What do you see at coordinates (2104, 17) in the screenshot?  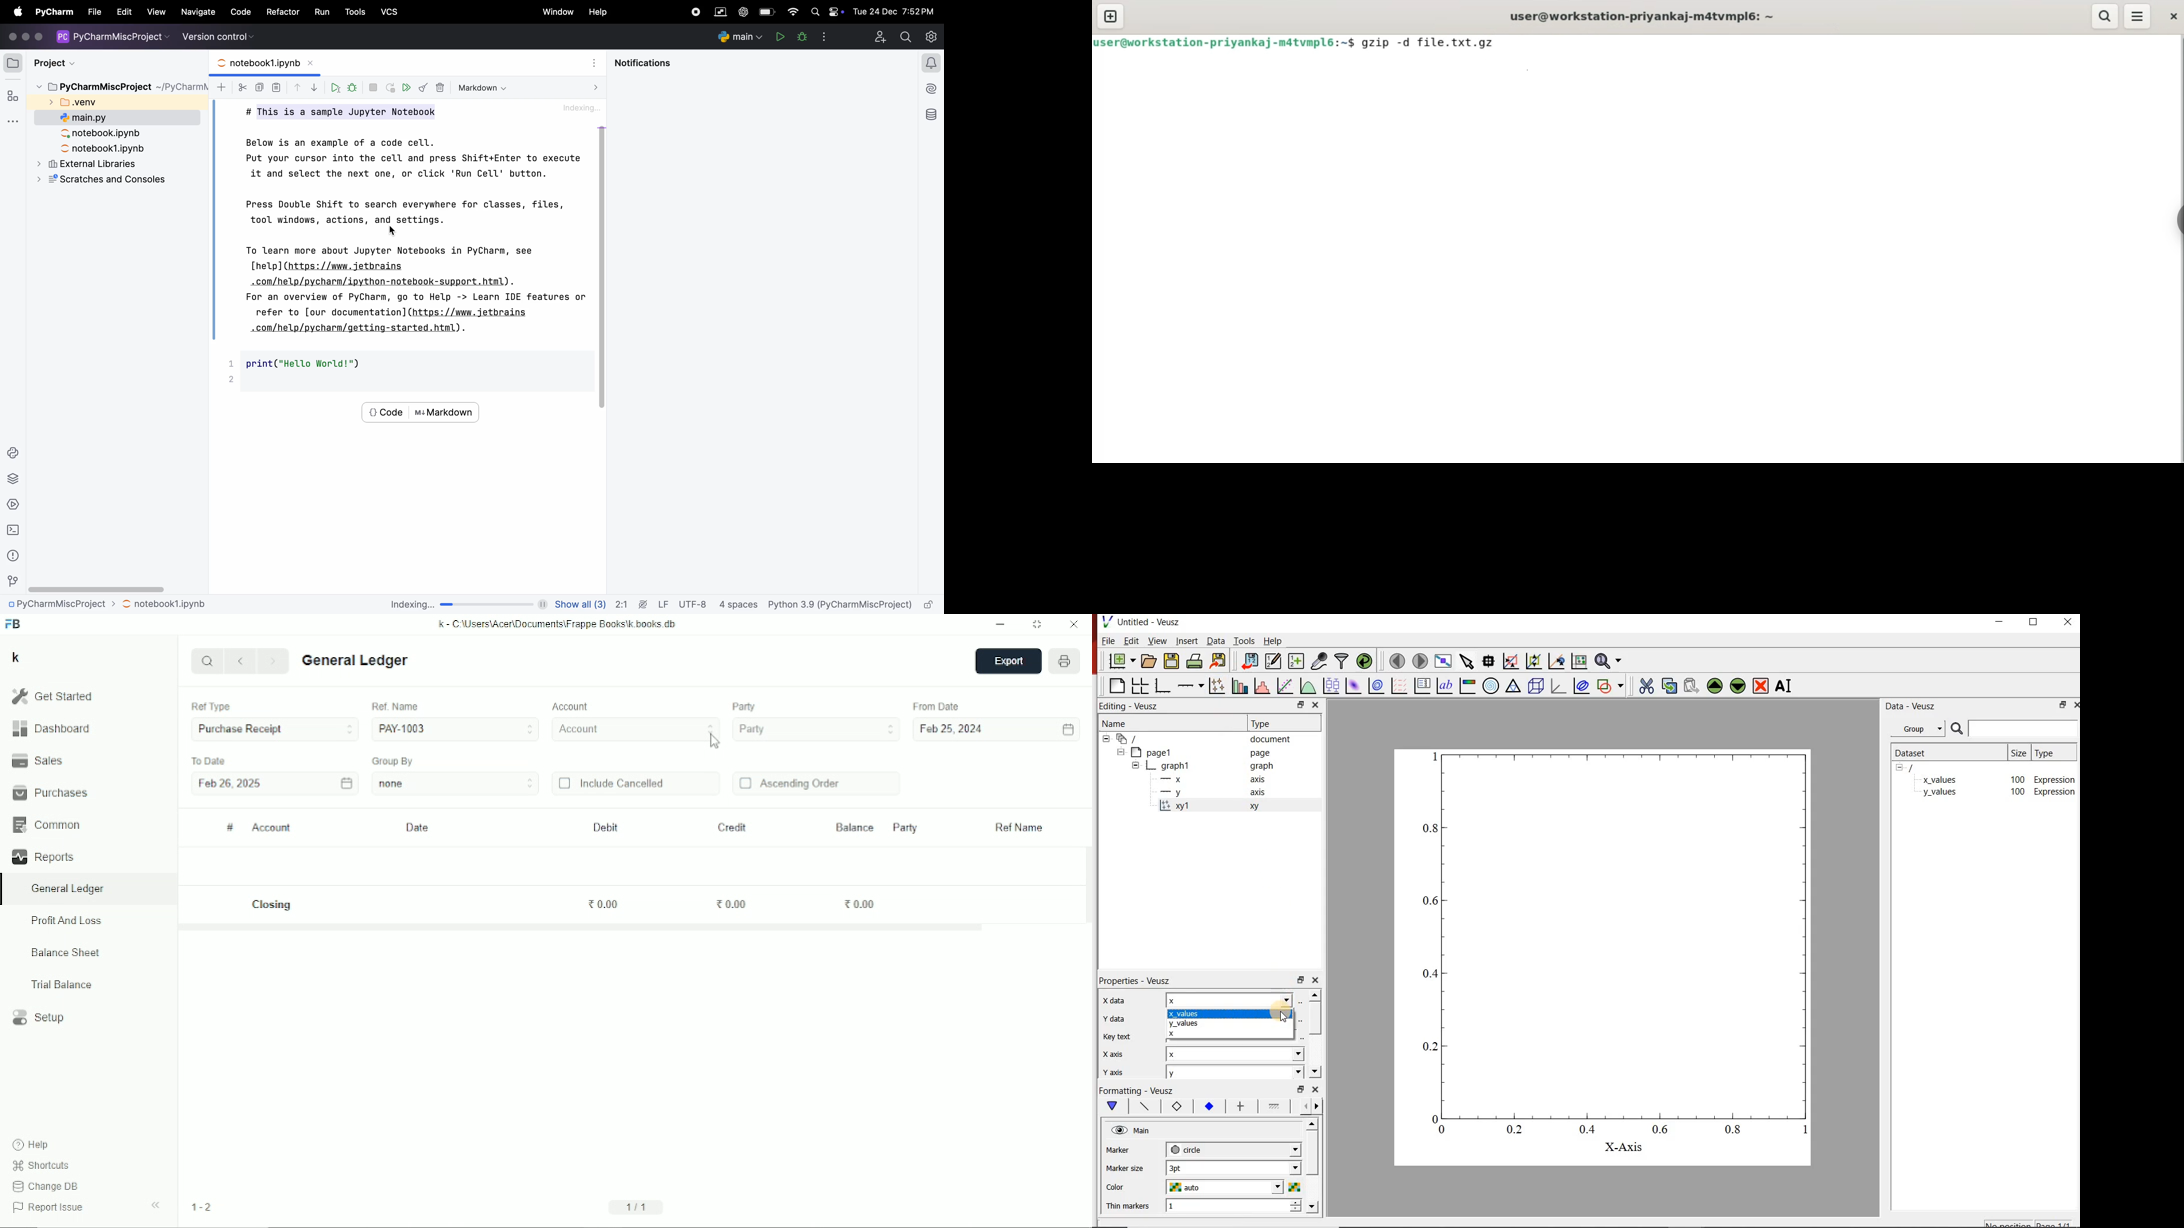 I see `search` at bounding box center [2104, 17].